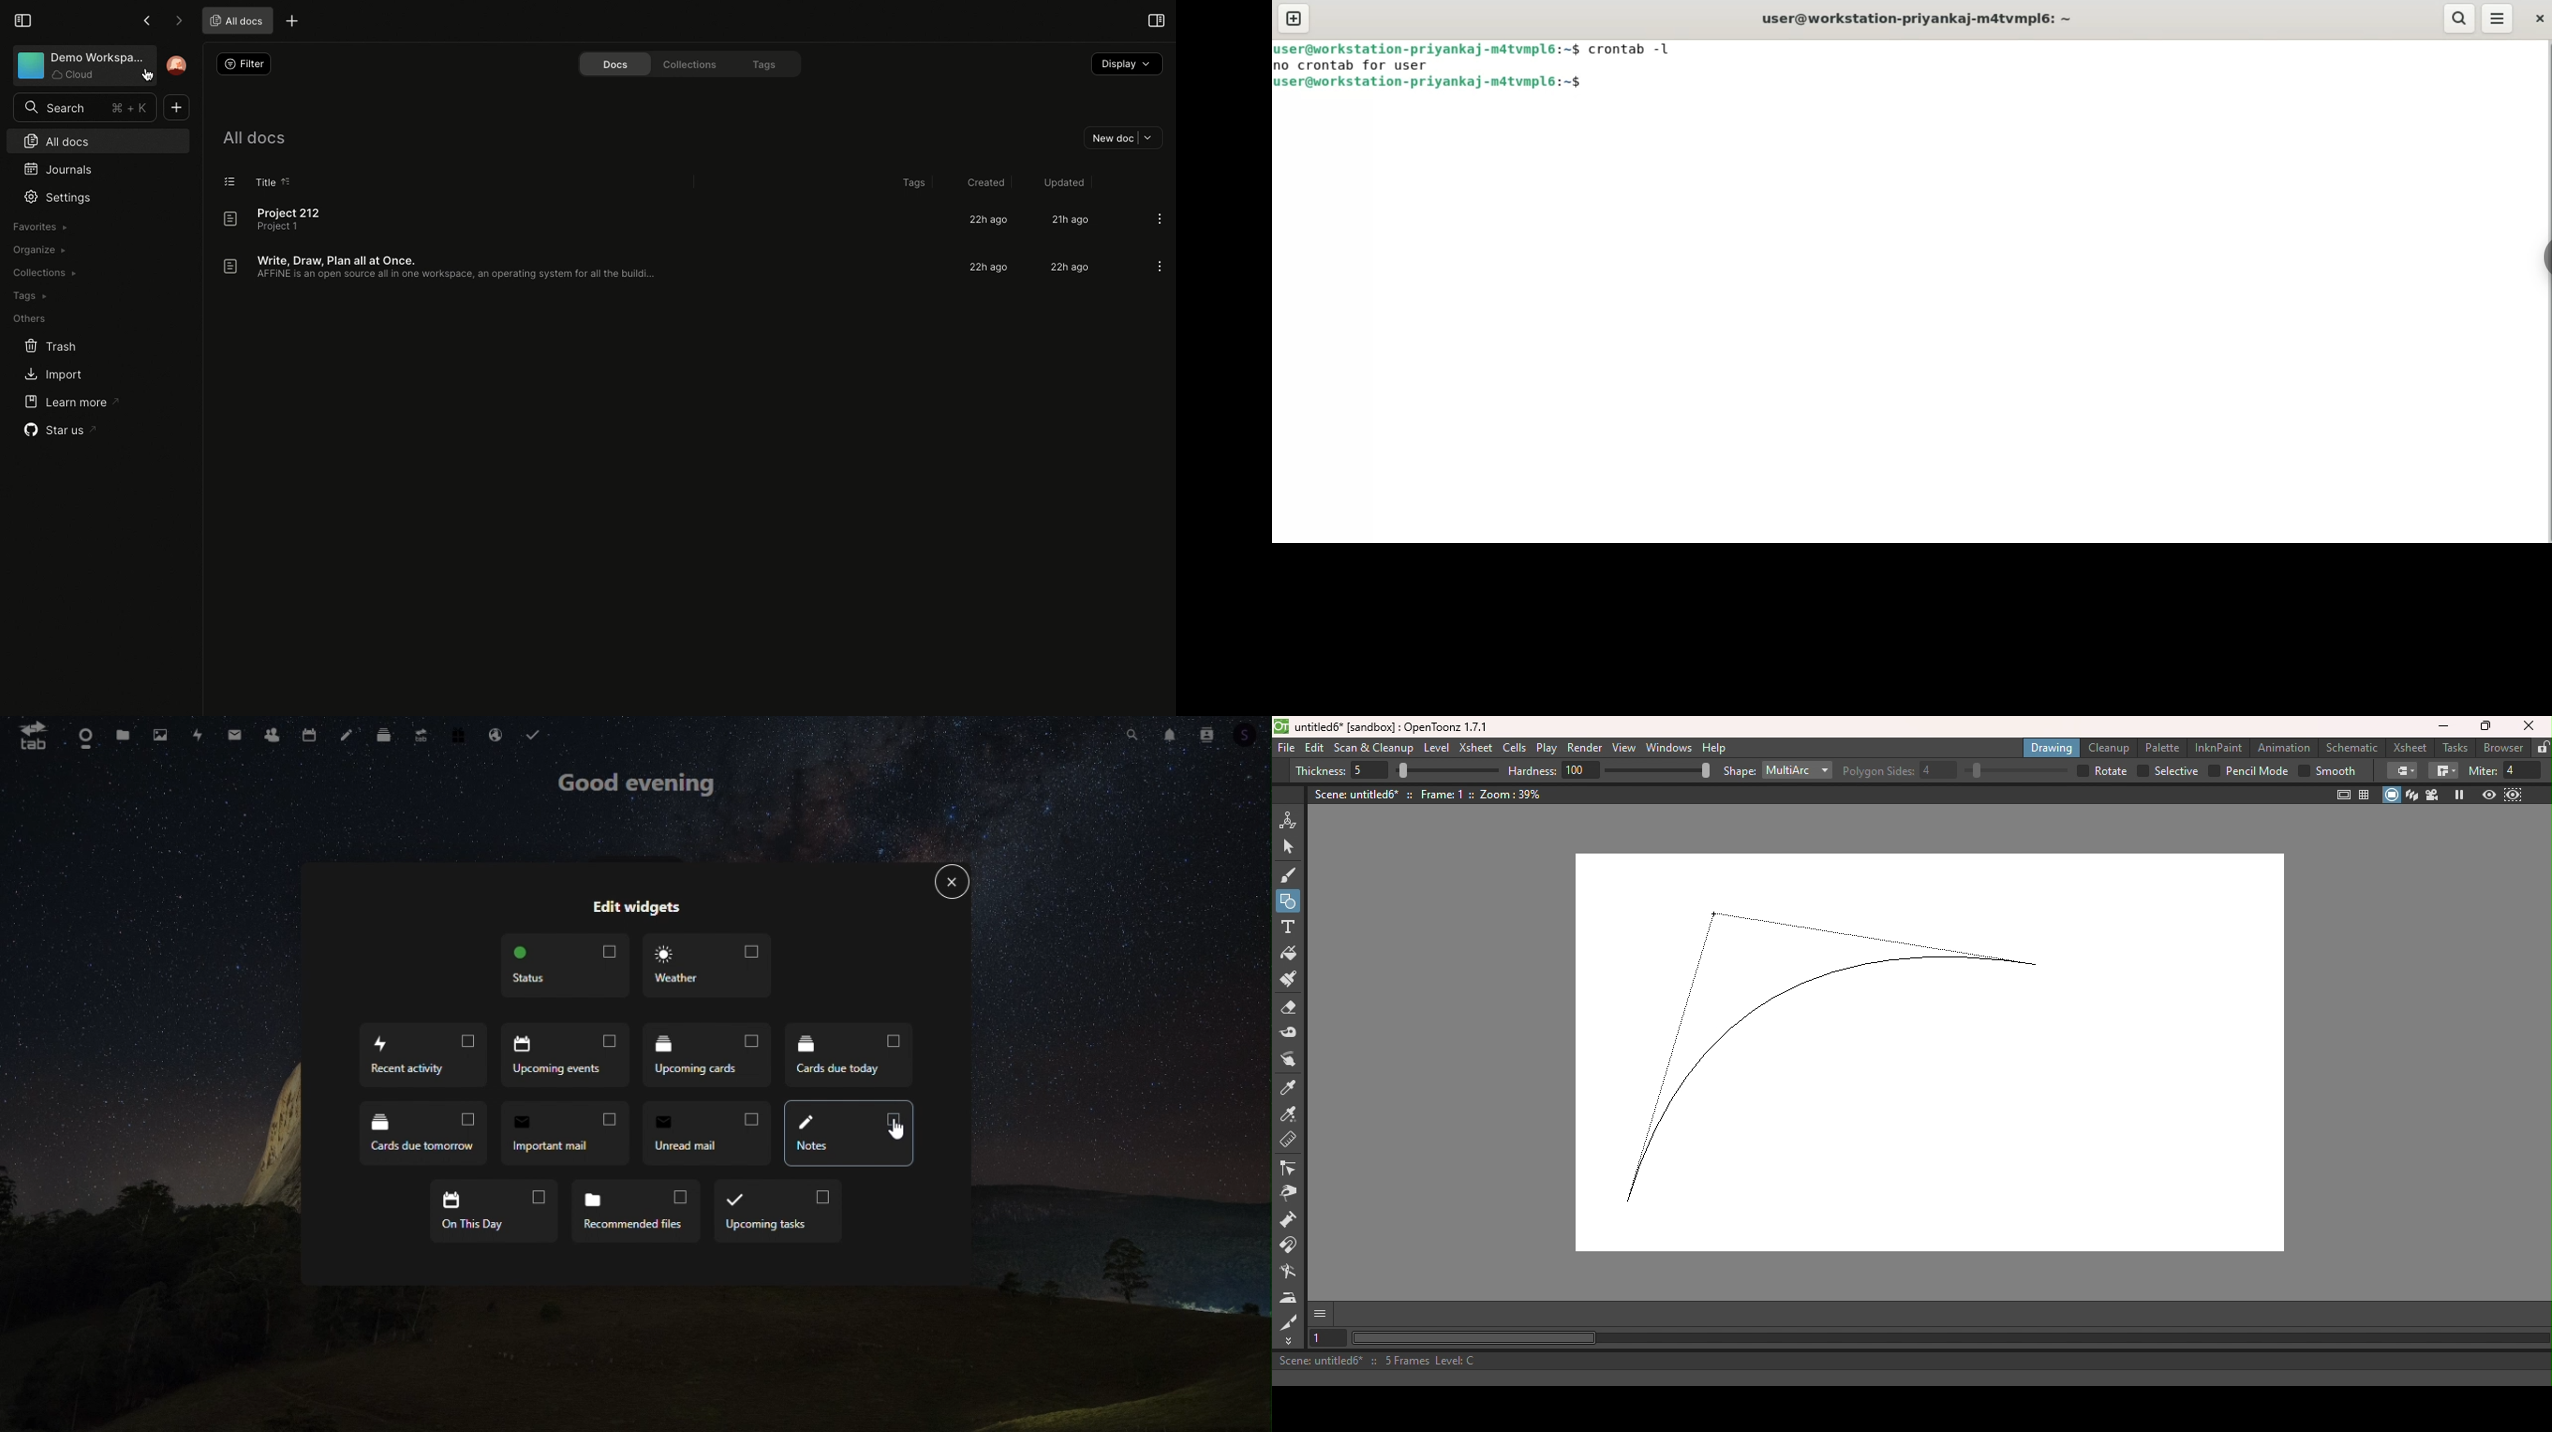 Image resolution: width=2576 pixels, height=1456 pixels. I want to click on GUI Show/hide, so click(1322, 1315).